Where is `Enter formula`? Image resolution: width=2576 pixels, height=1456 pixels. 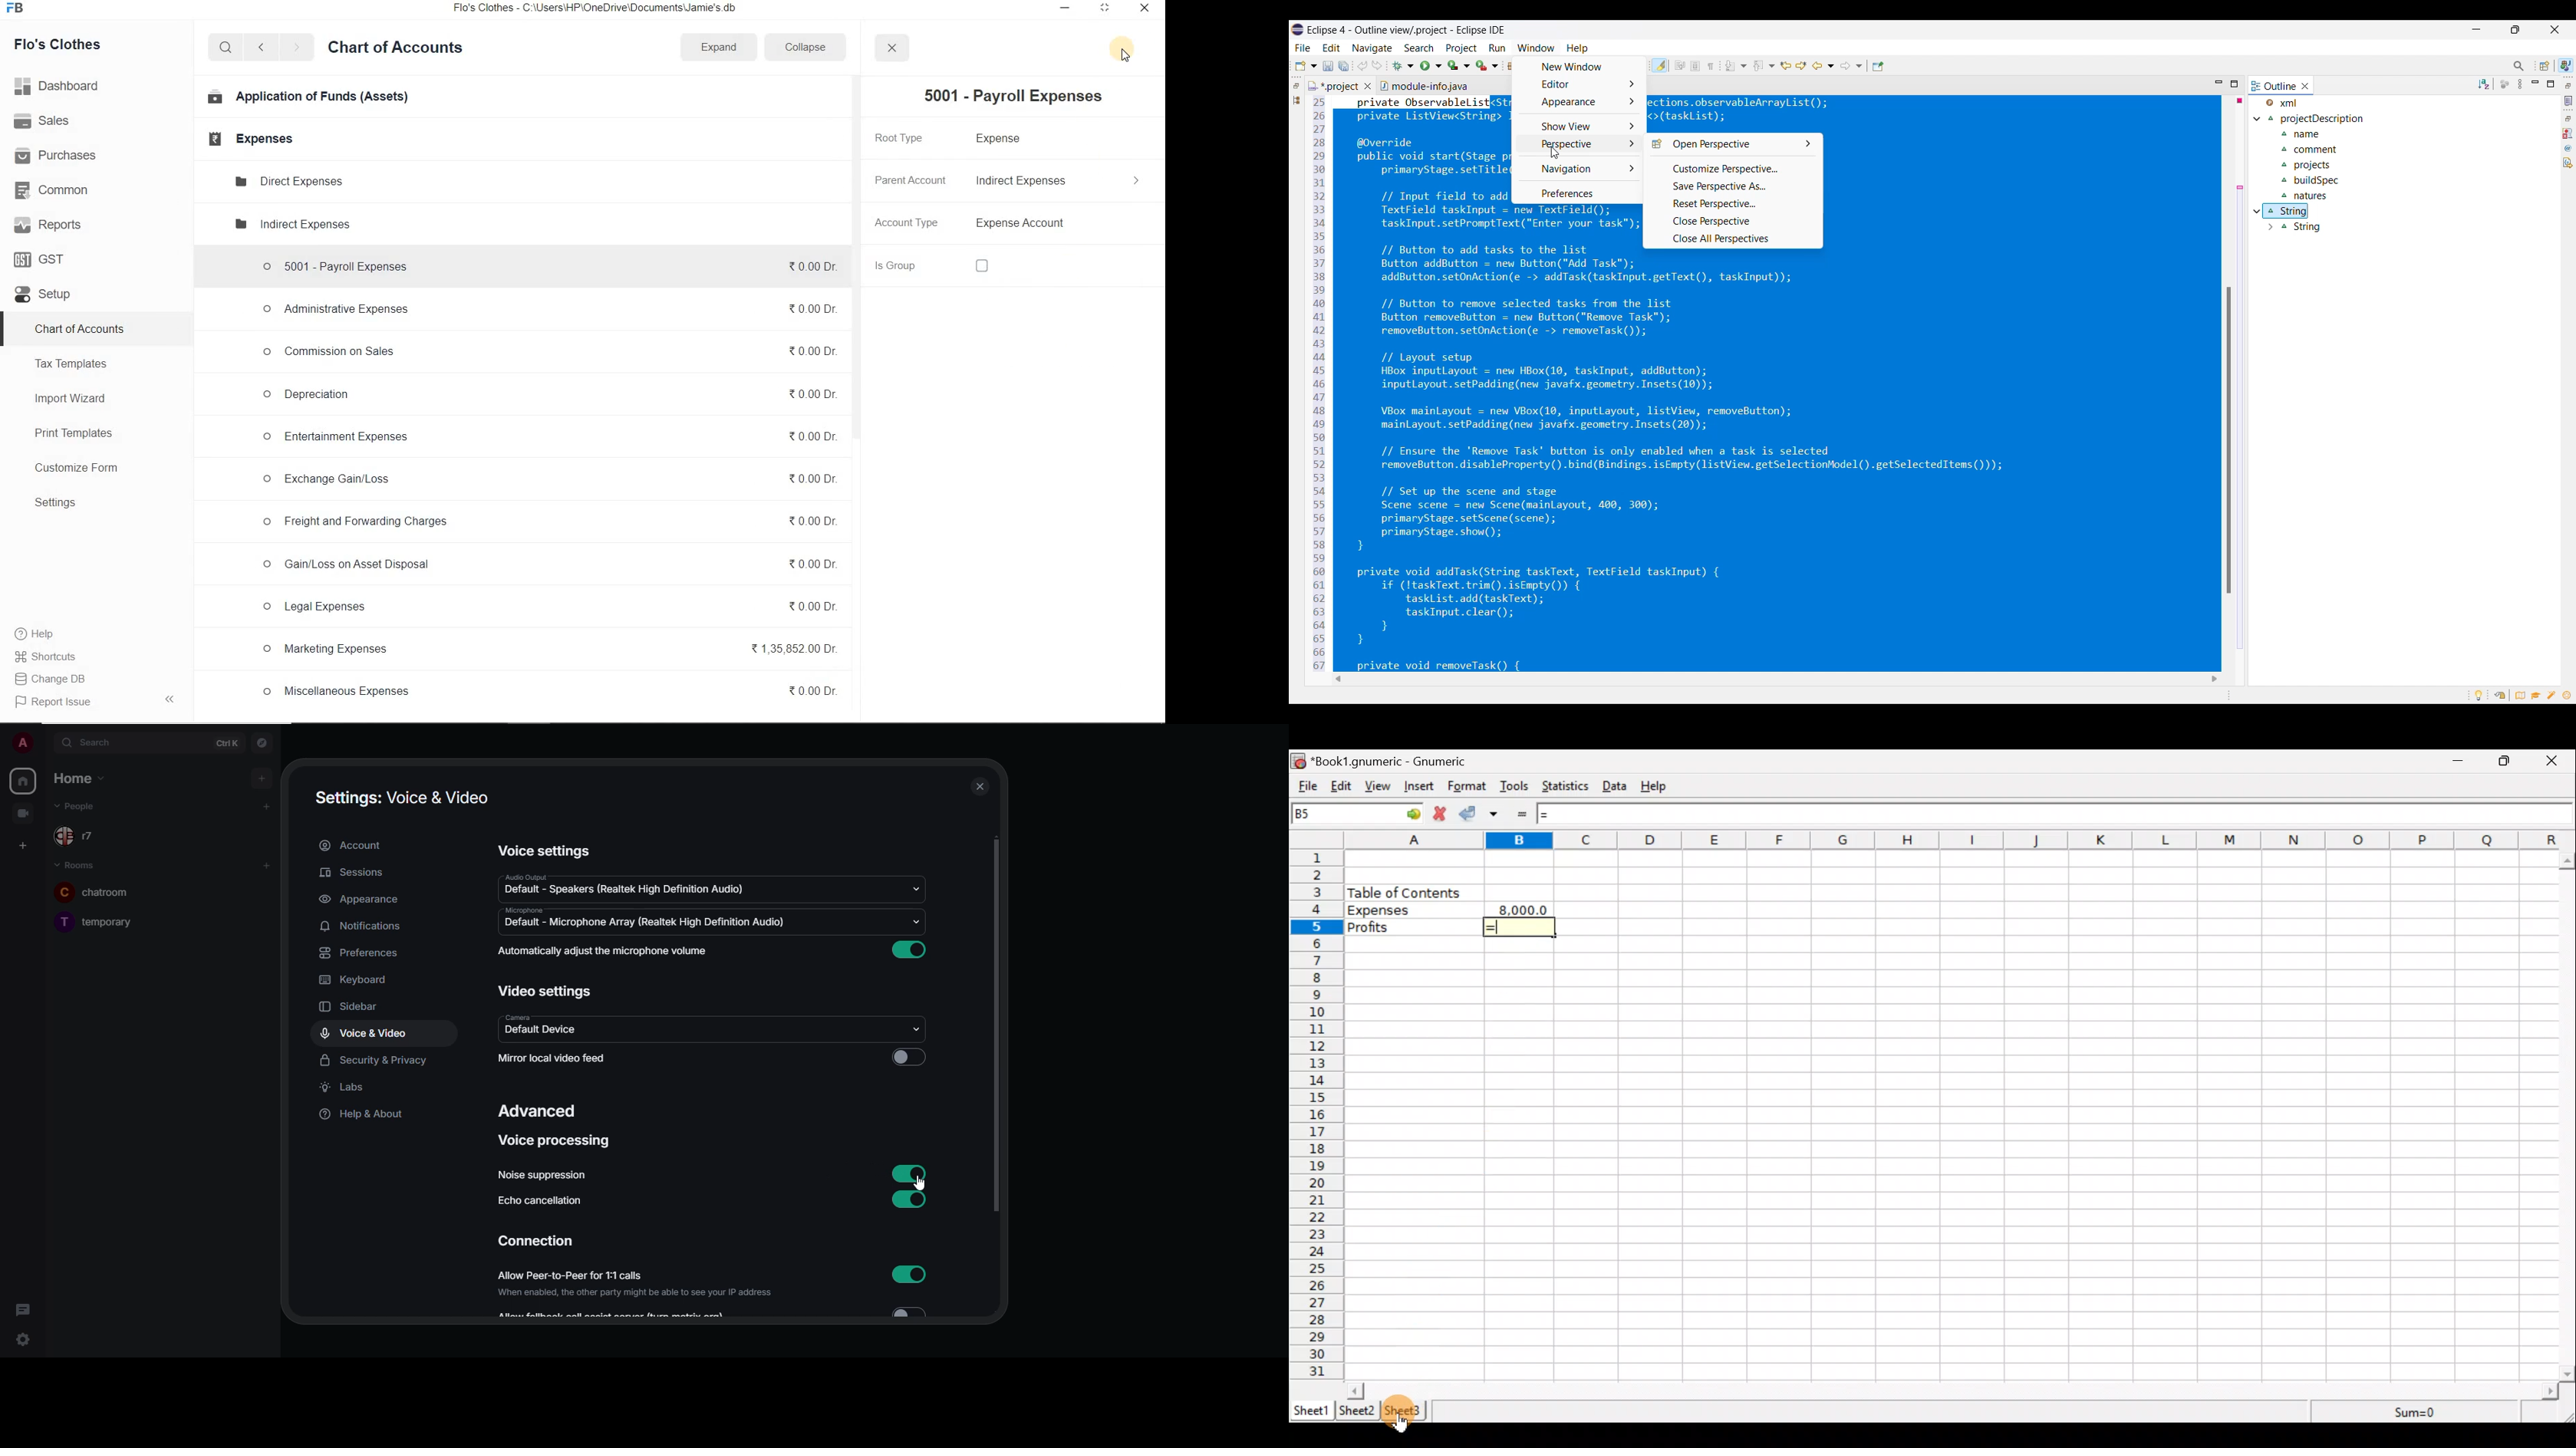
Enter formula is located at coordinates (1526, 814).